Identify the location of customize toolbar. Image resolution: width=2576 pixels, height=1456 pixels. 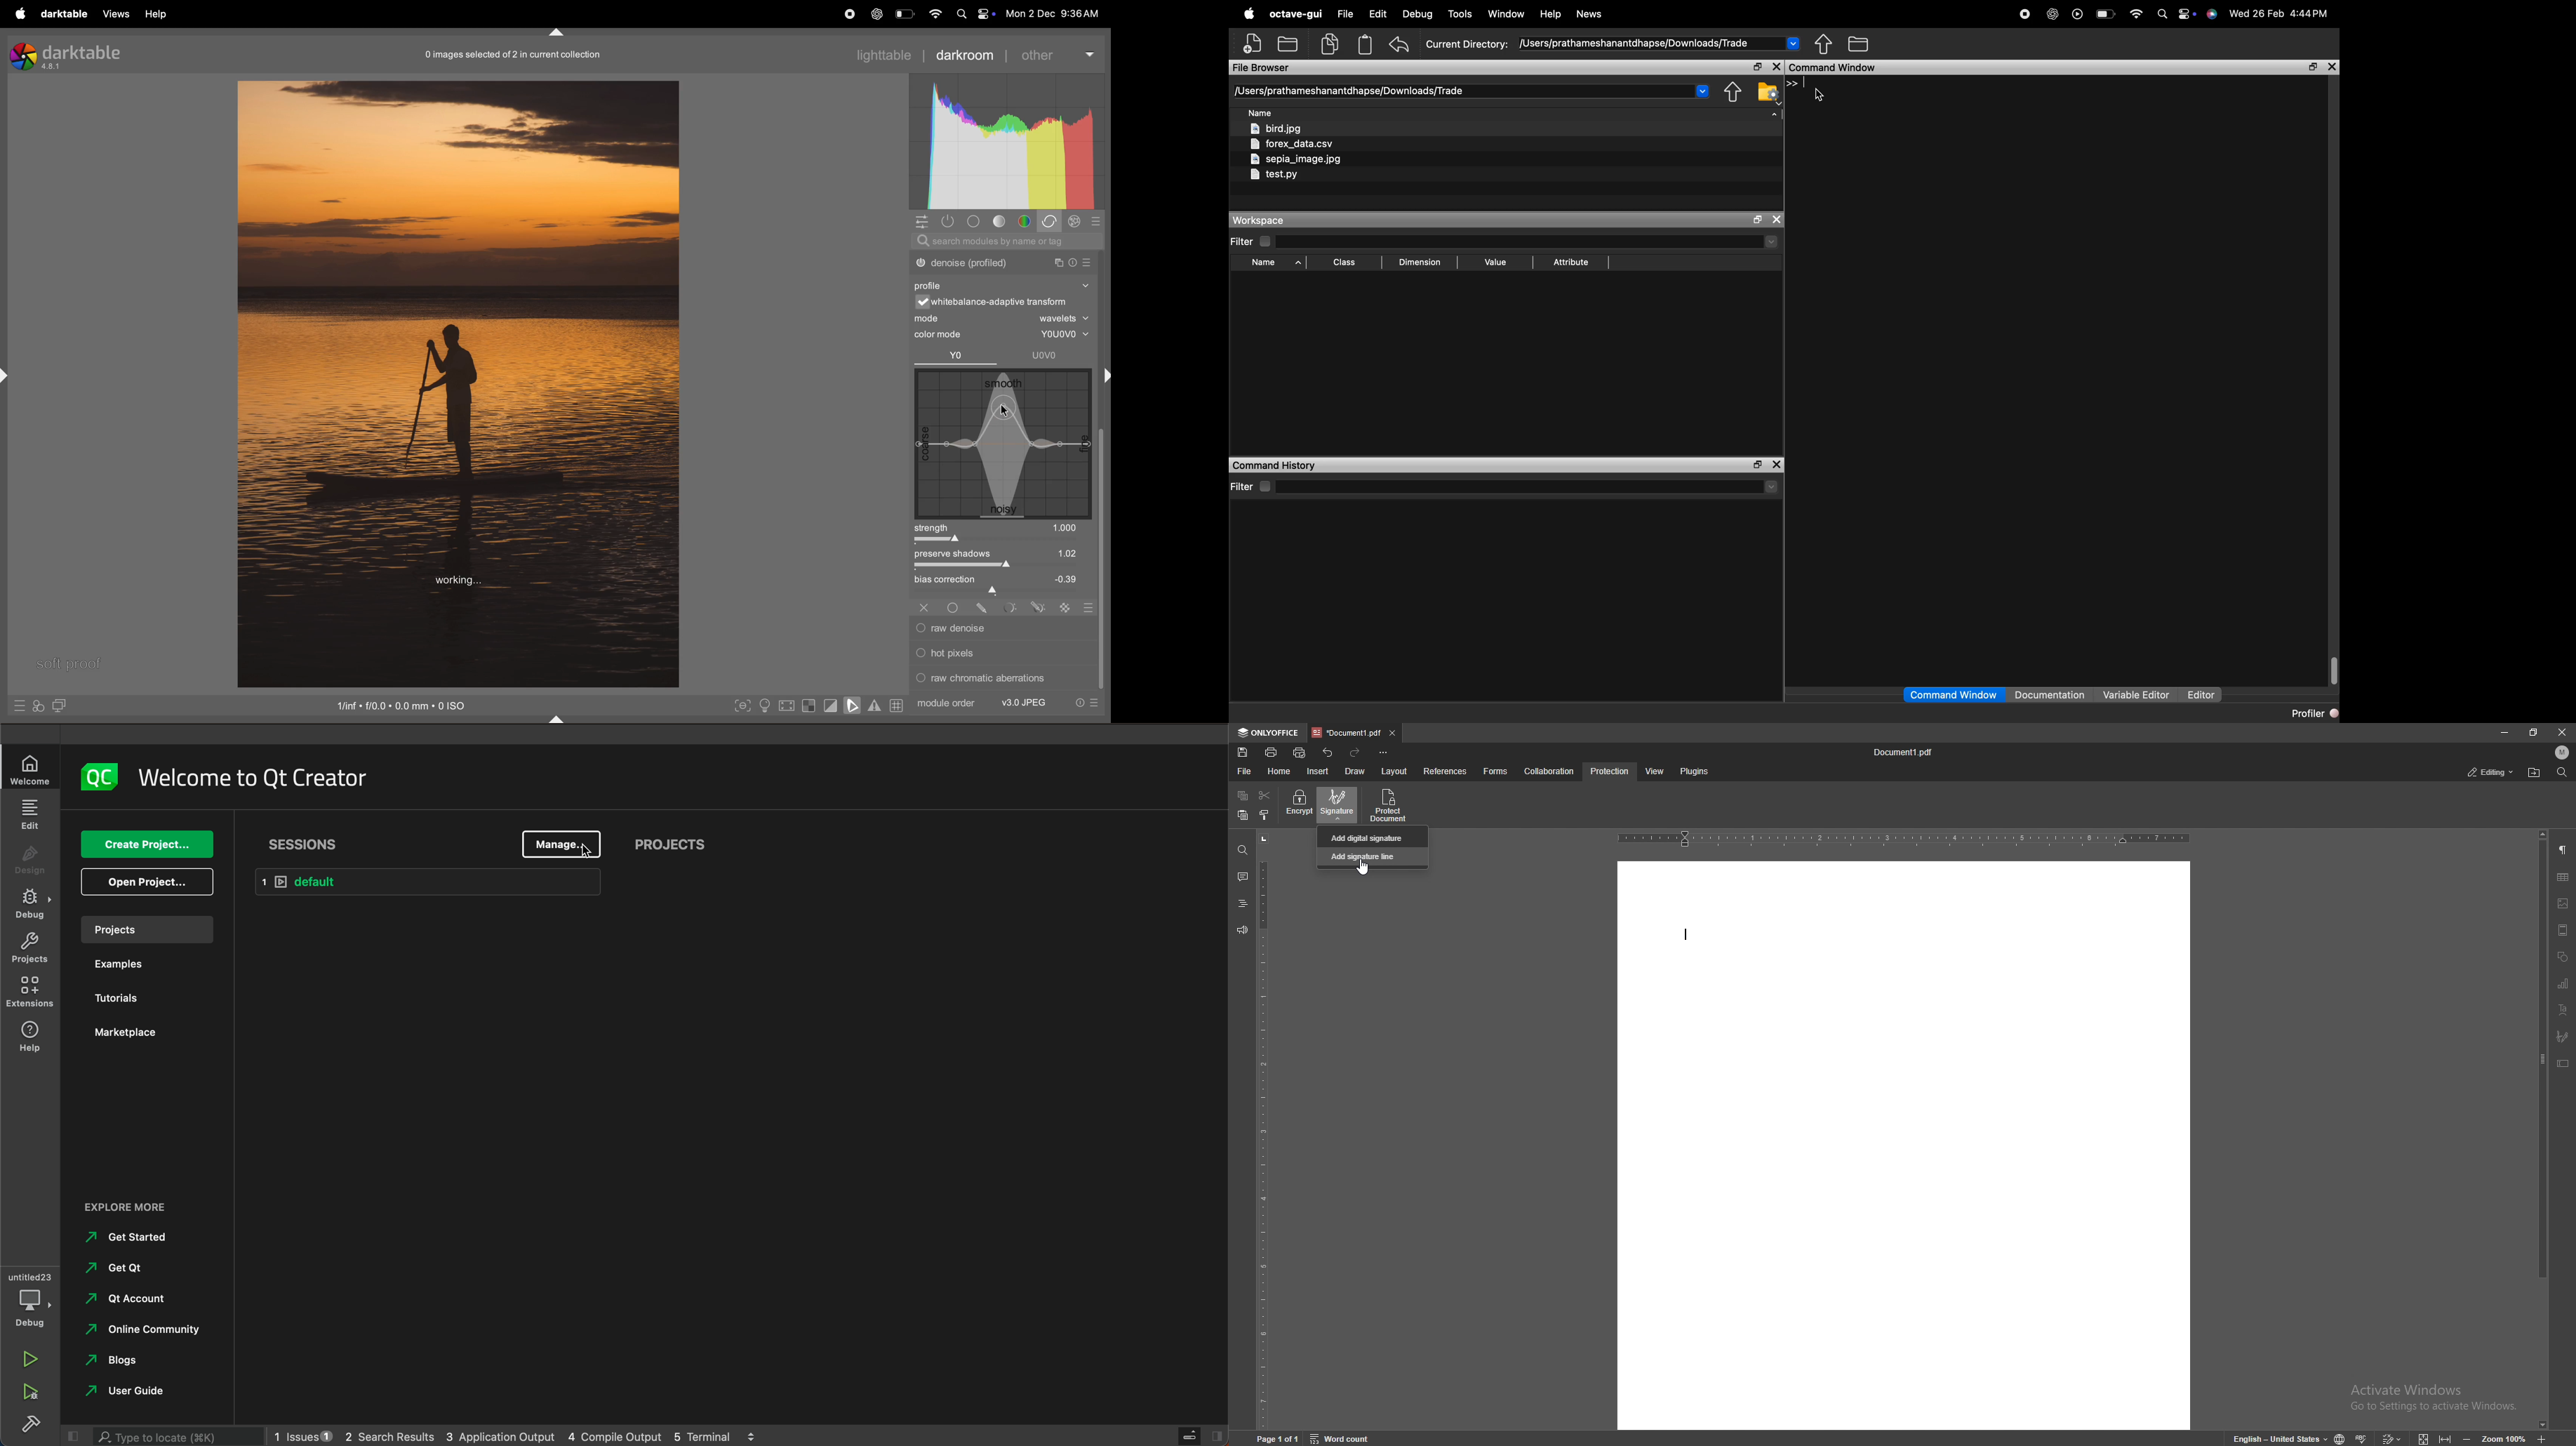
(1383, 752).